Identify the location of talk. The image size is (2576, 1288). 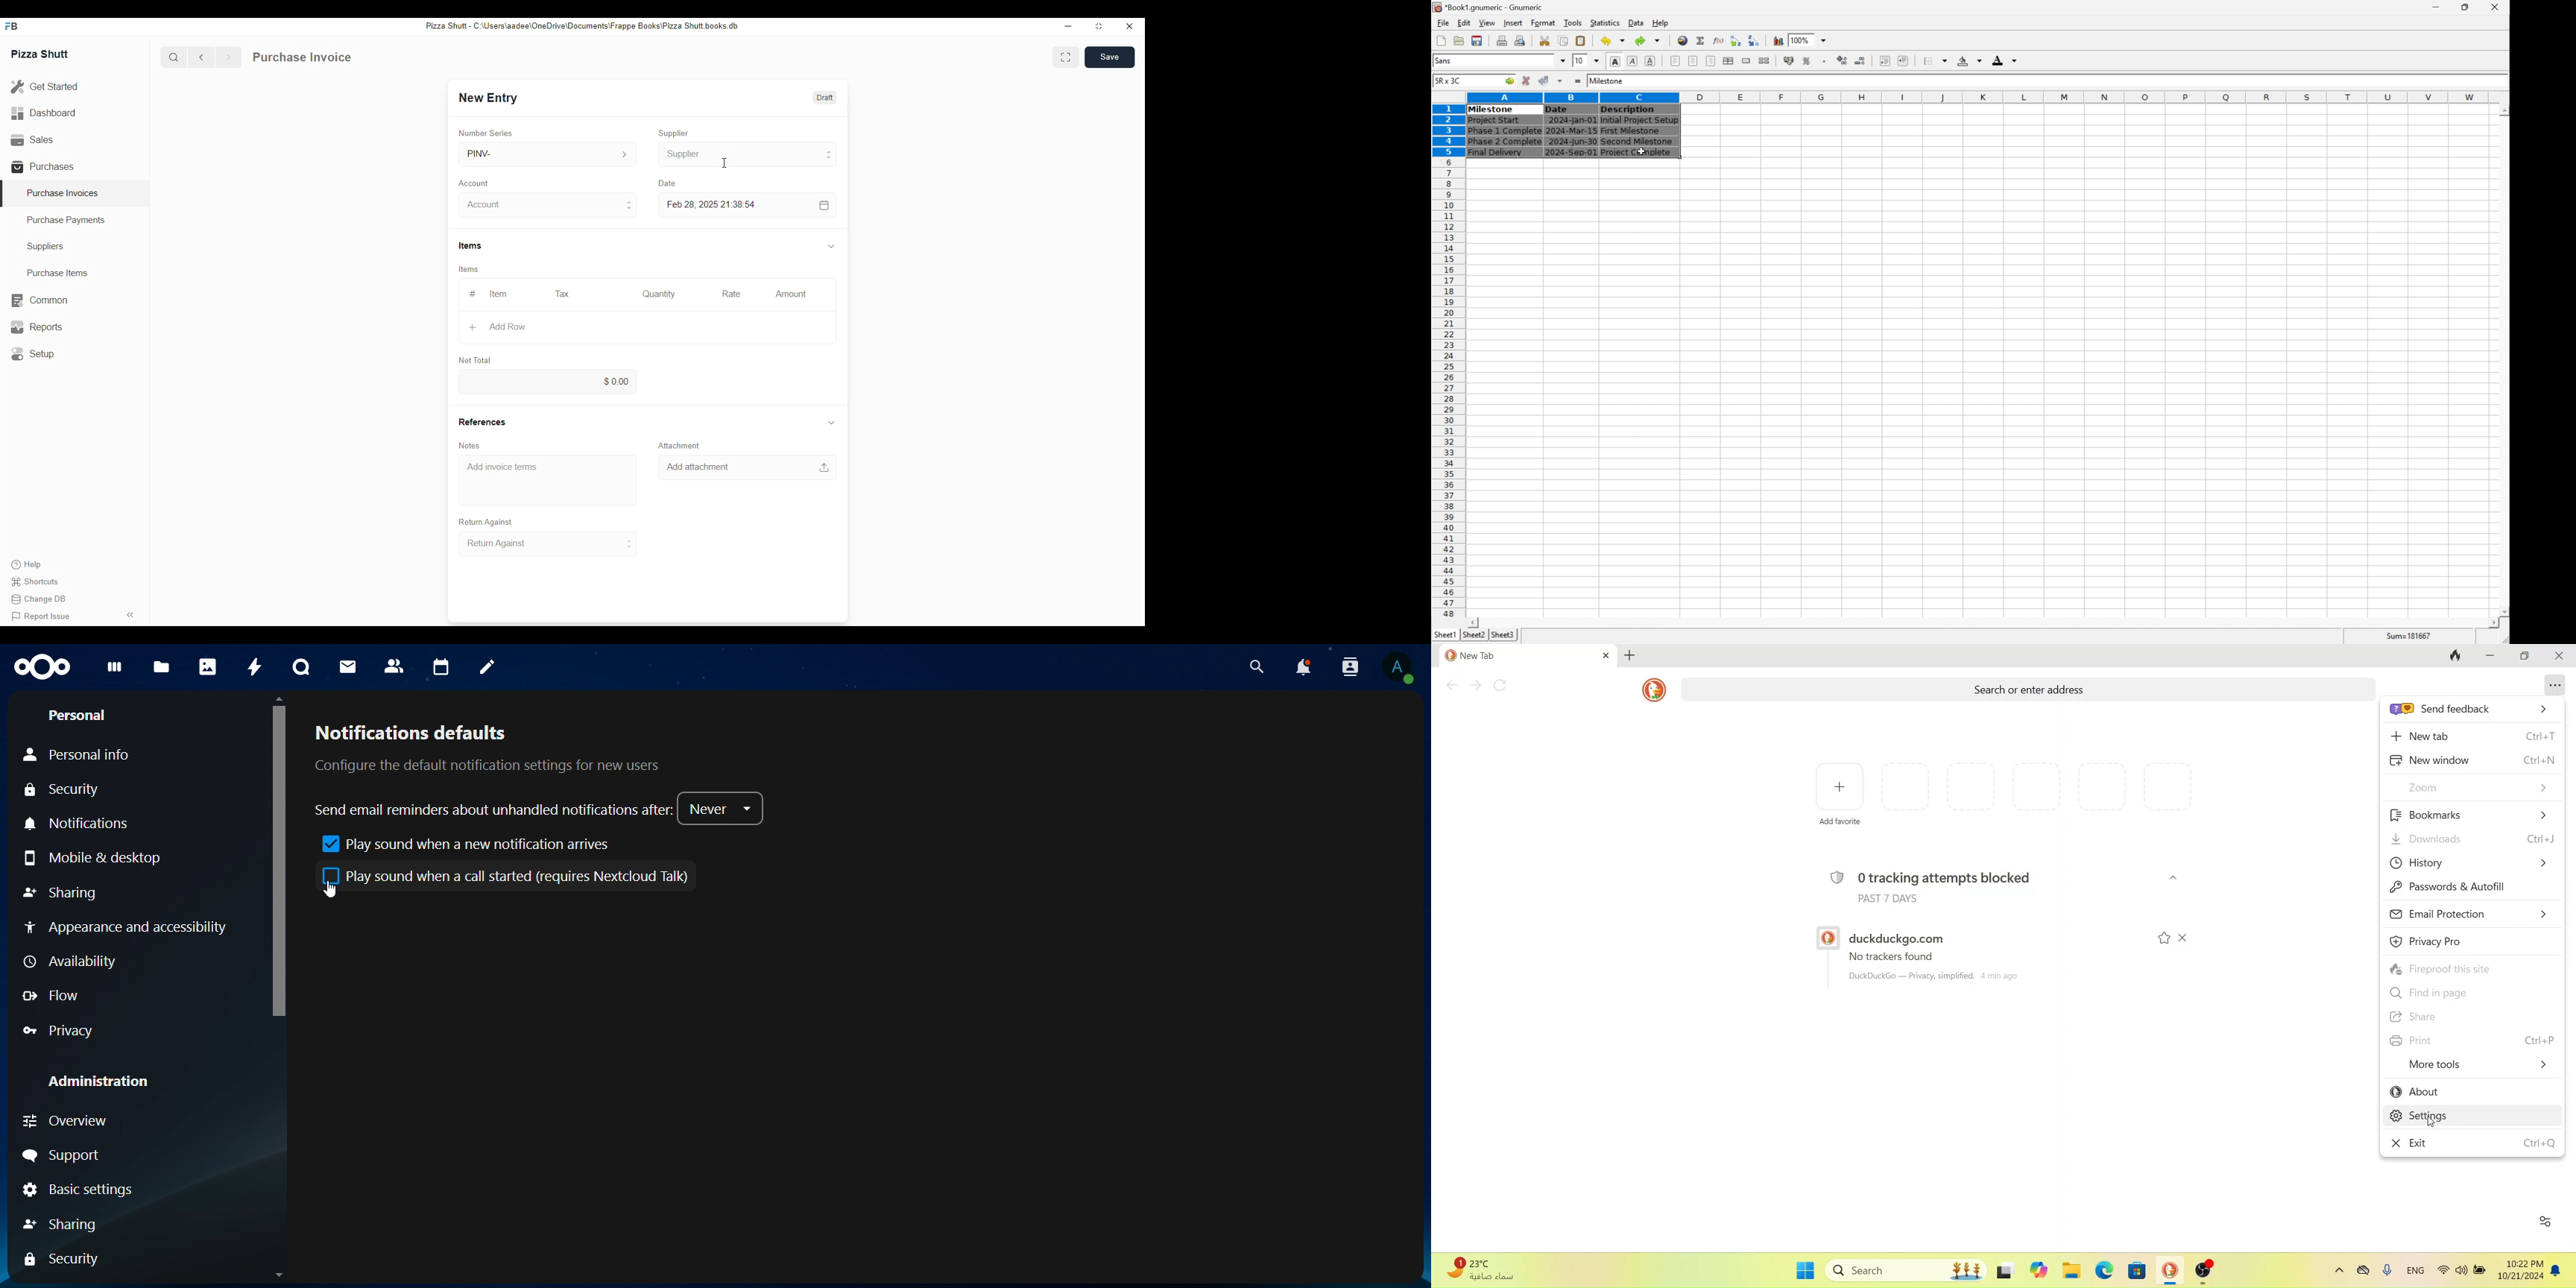
(303, 668).